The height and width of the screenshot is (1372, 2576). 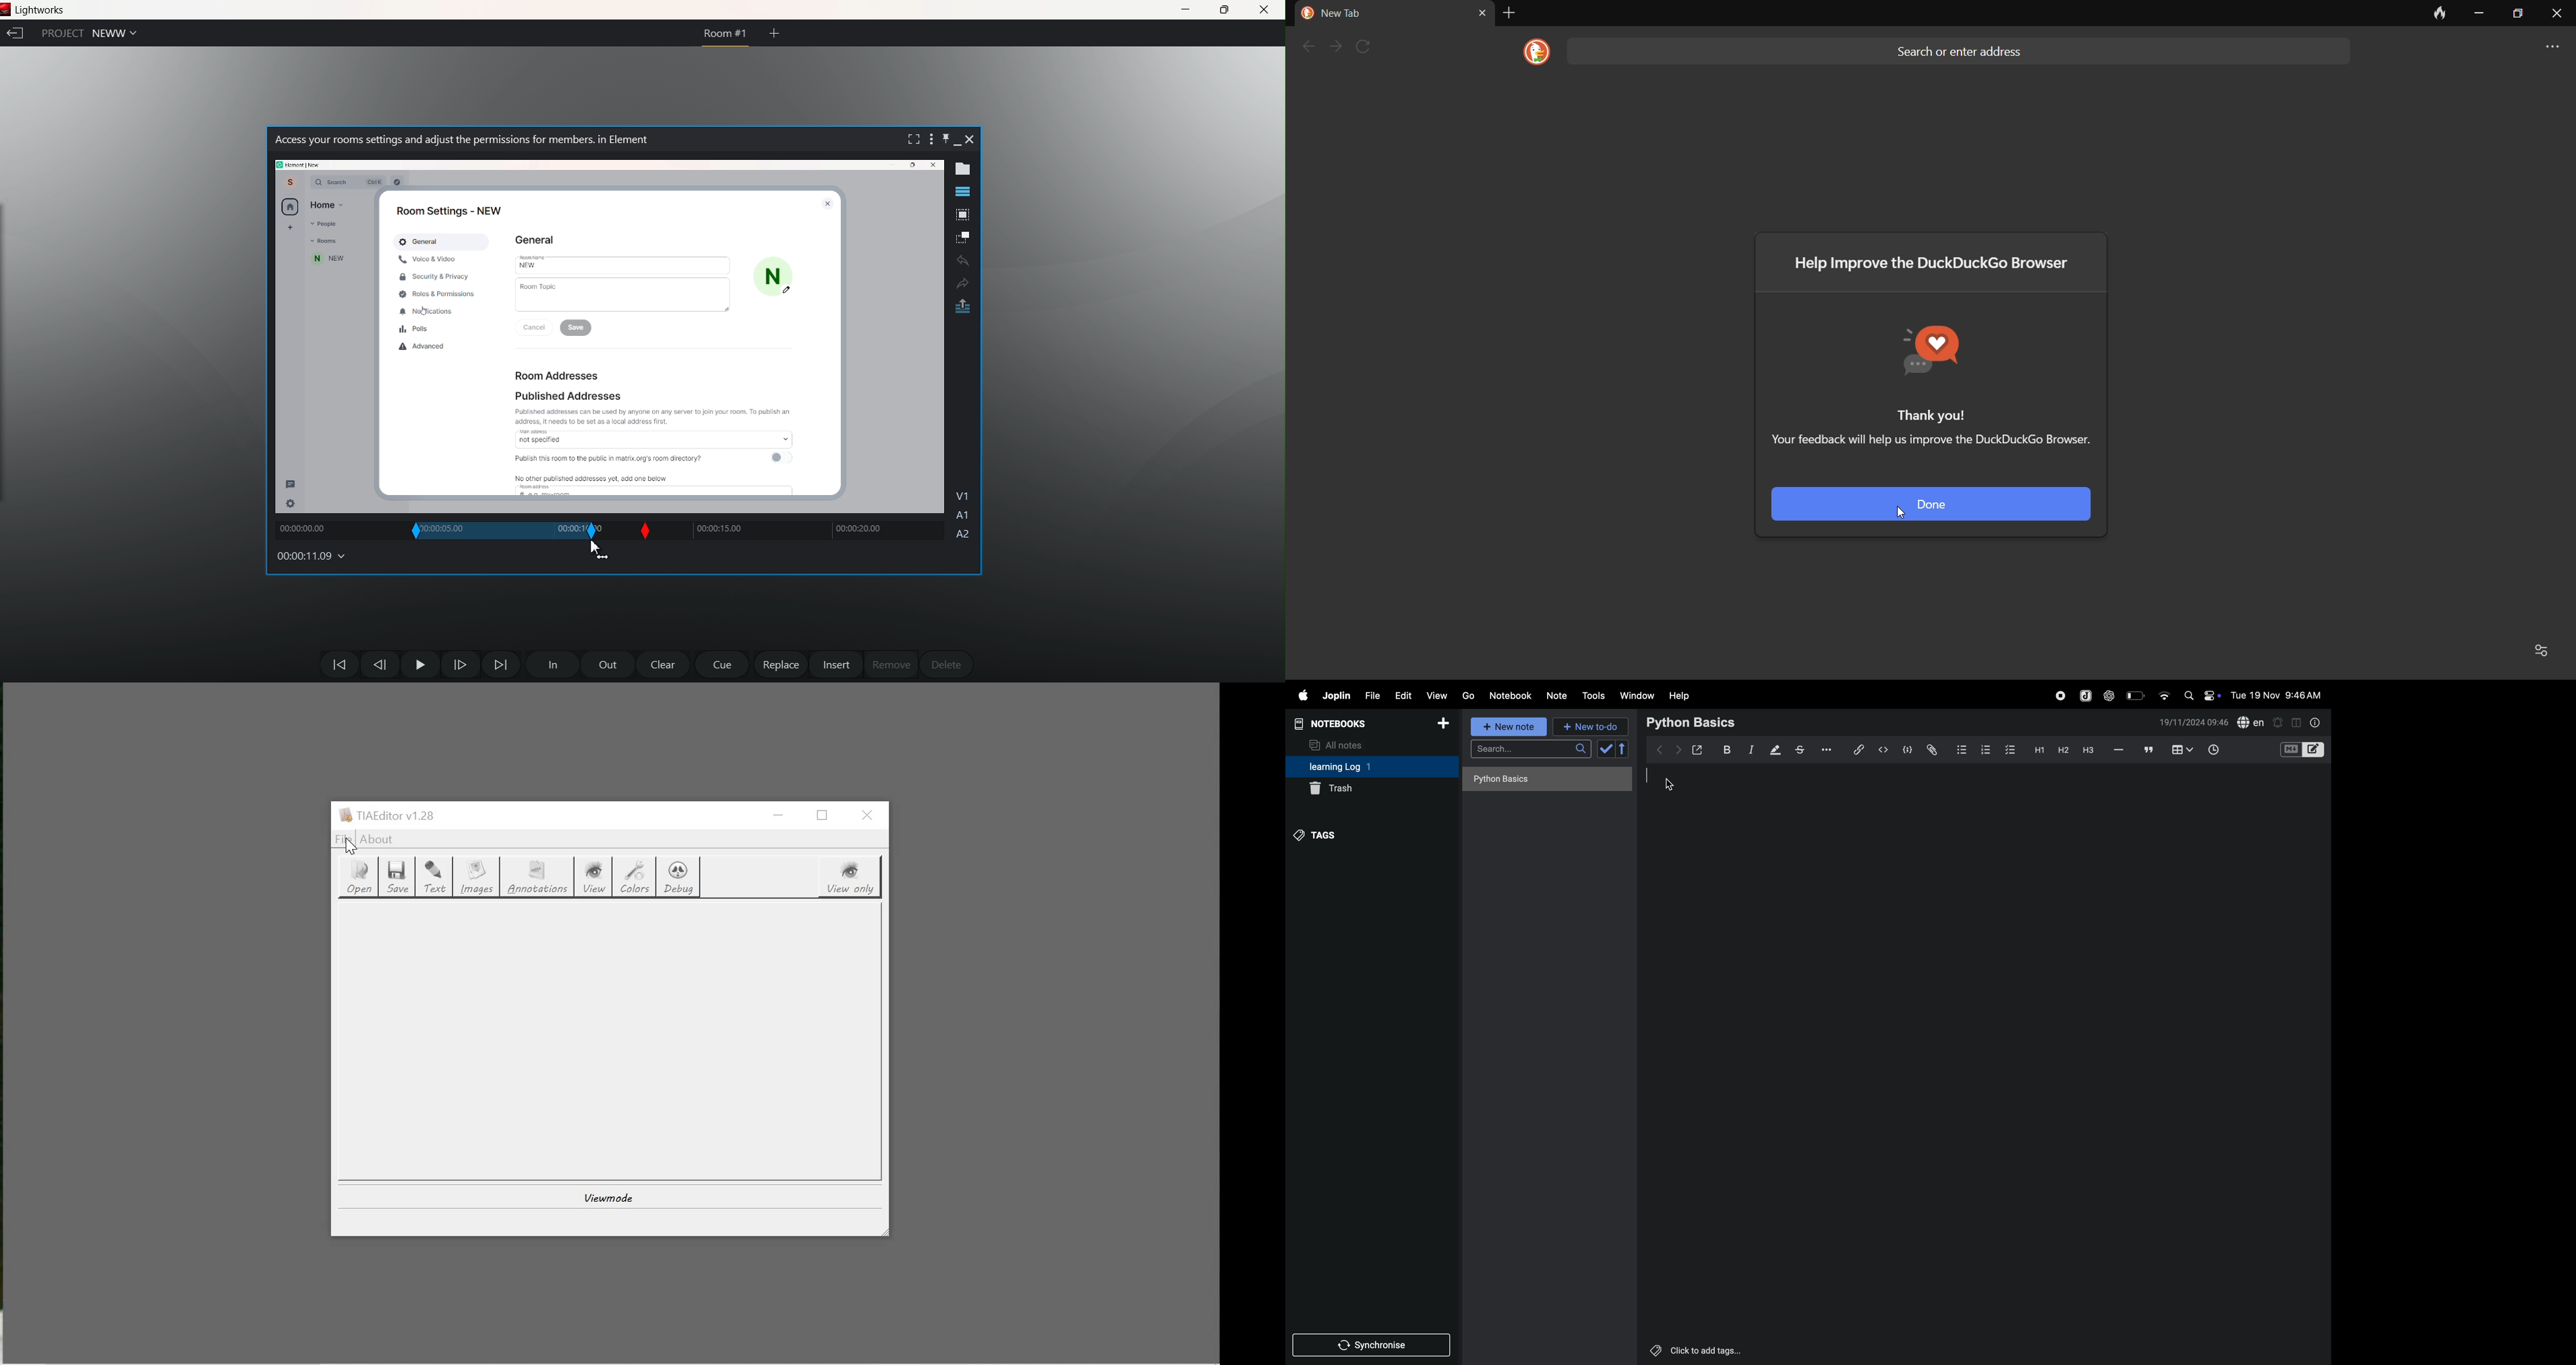 I want to click on toggle, so click(x=783, y=457).